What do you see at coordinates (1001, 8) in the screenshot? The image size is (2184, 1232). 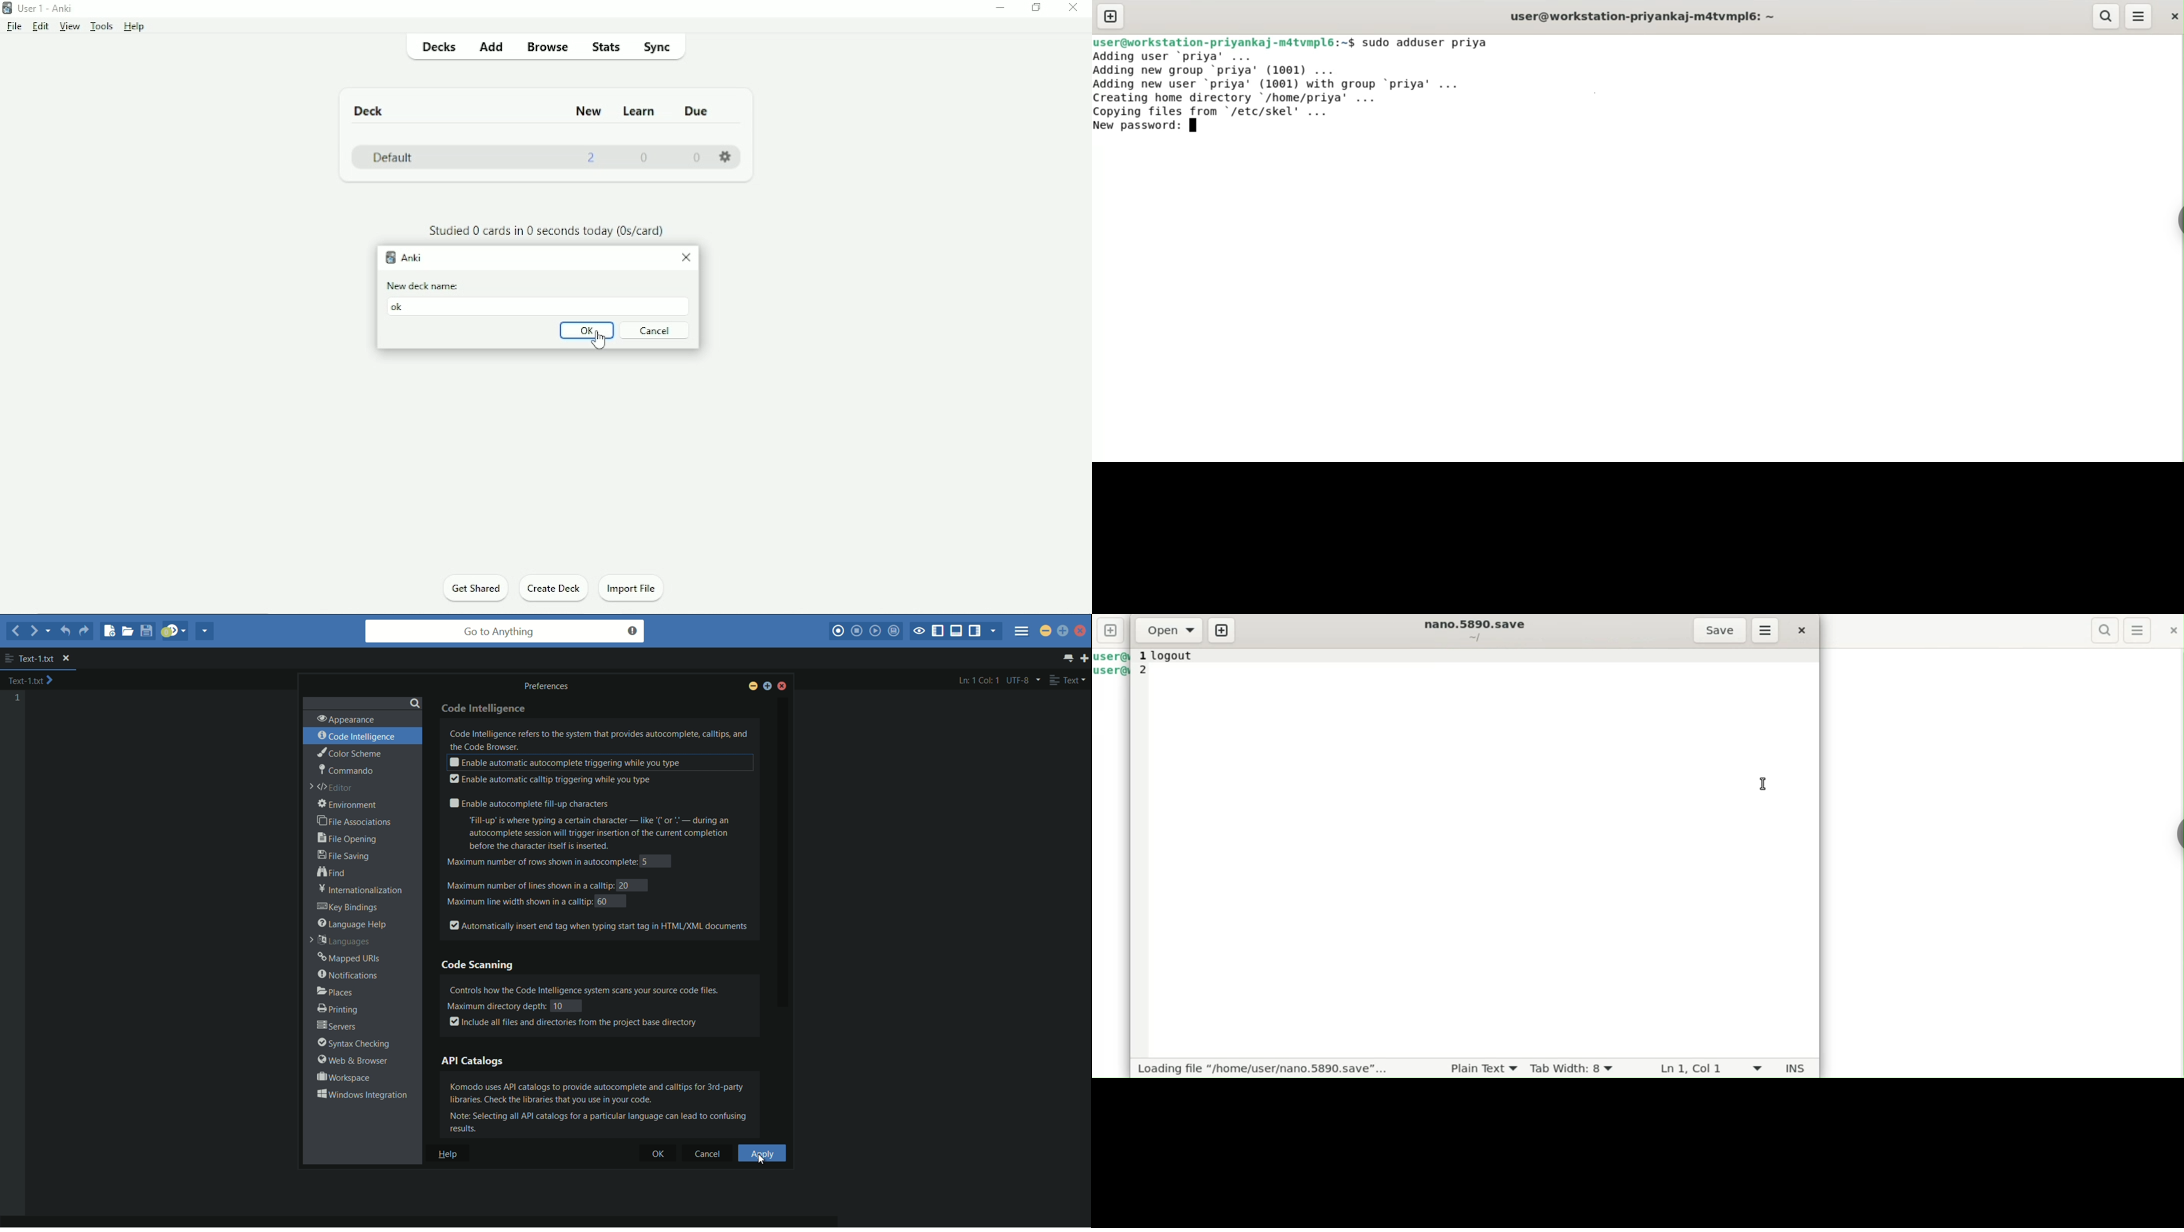 I see `Minimize` at bounding box center [1001, 8].